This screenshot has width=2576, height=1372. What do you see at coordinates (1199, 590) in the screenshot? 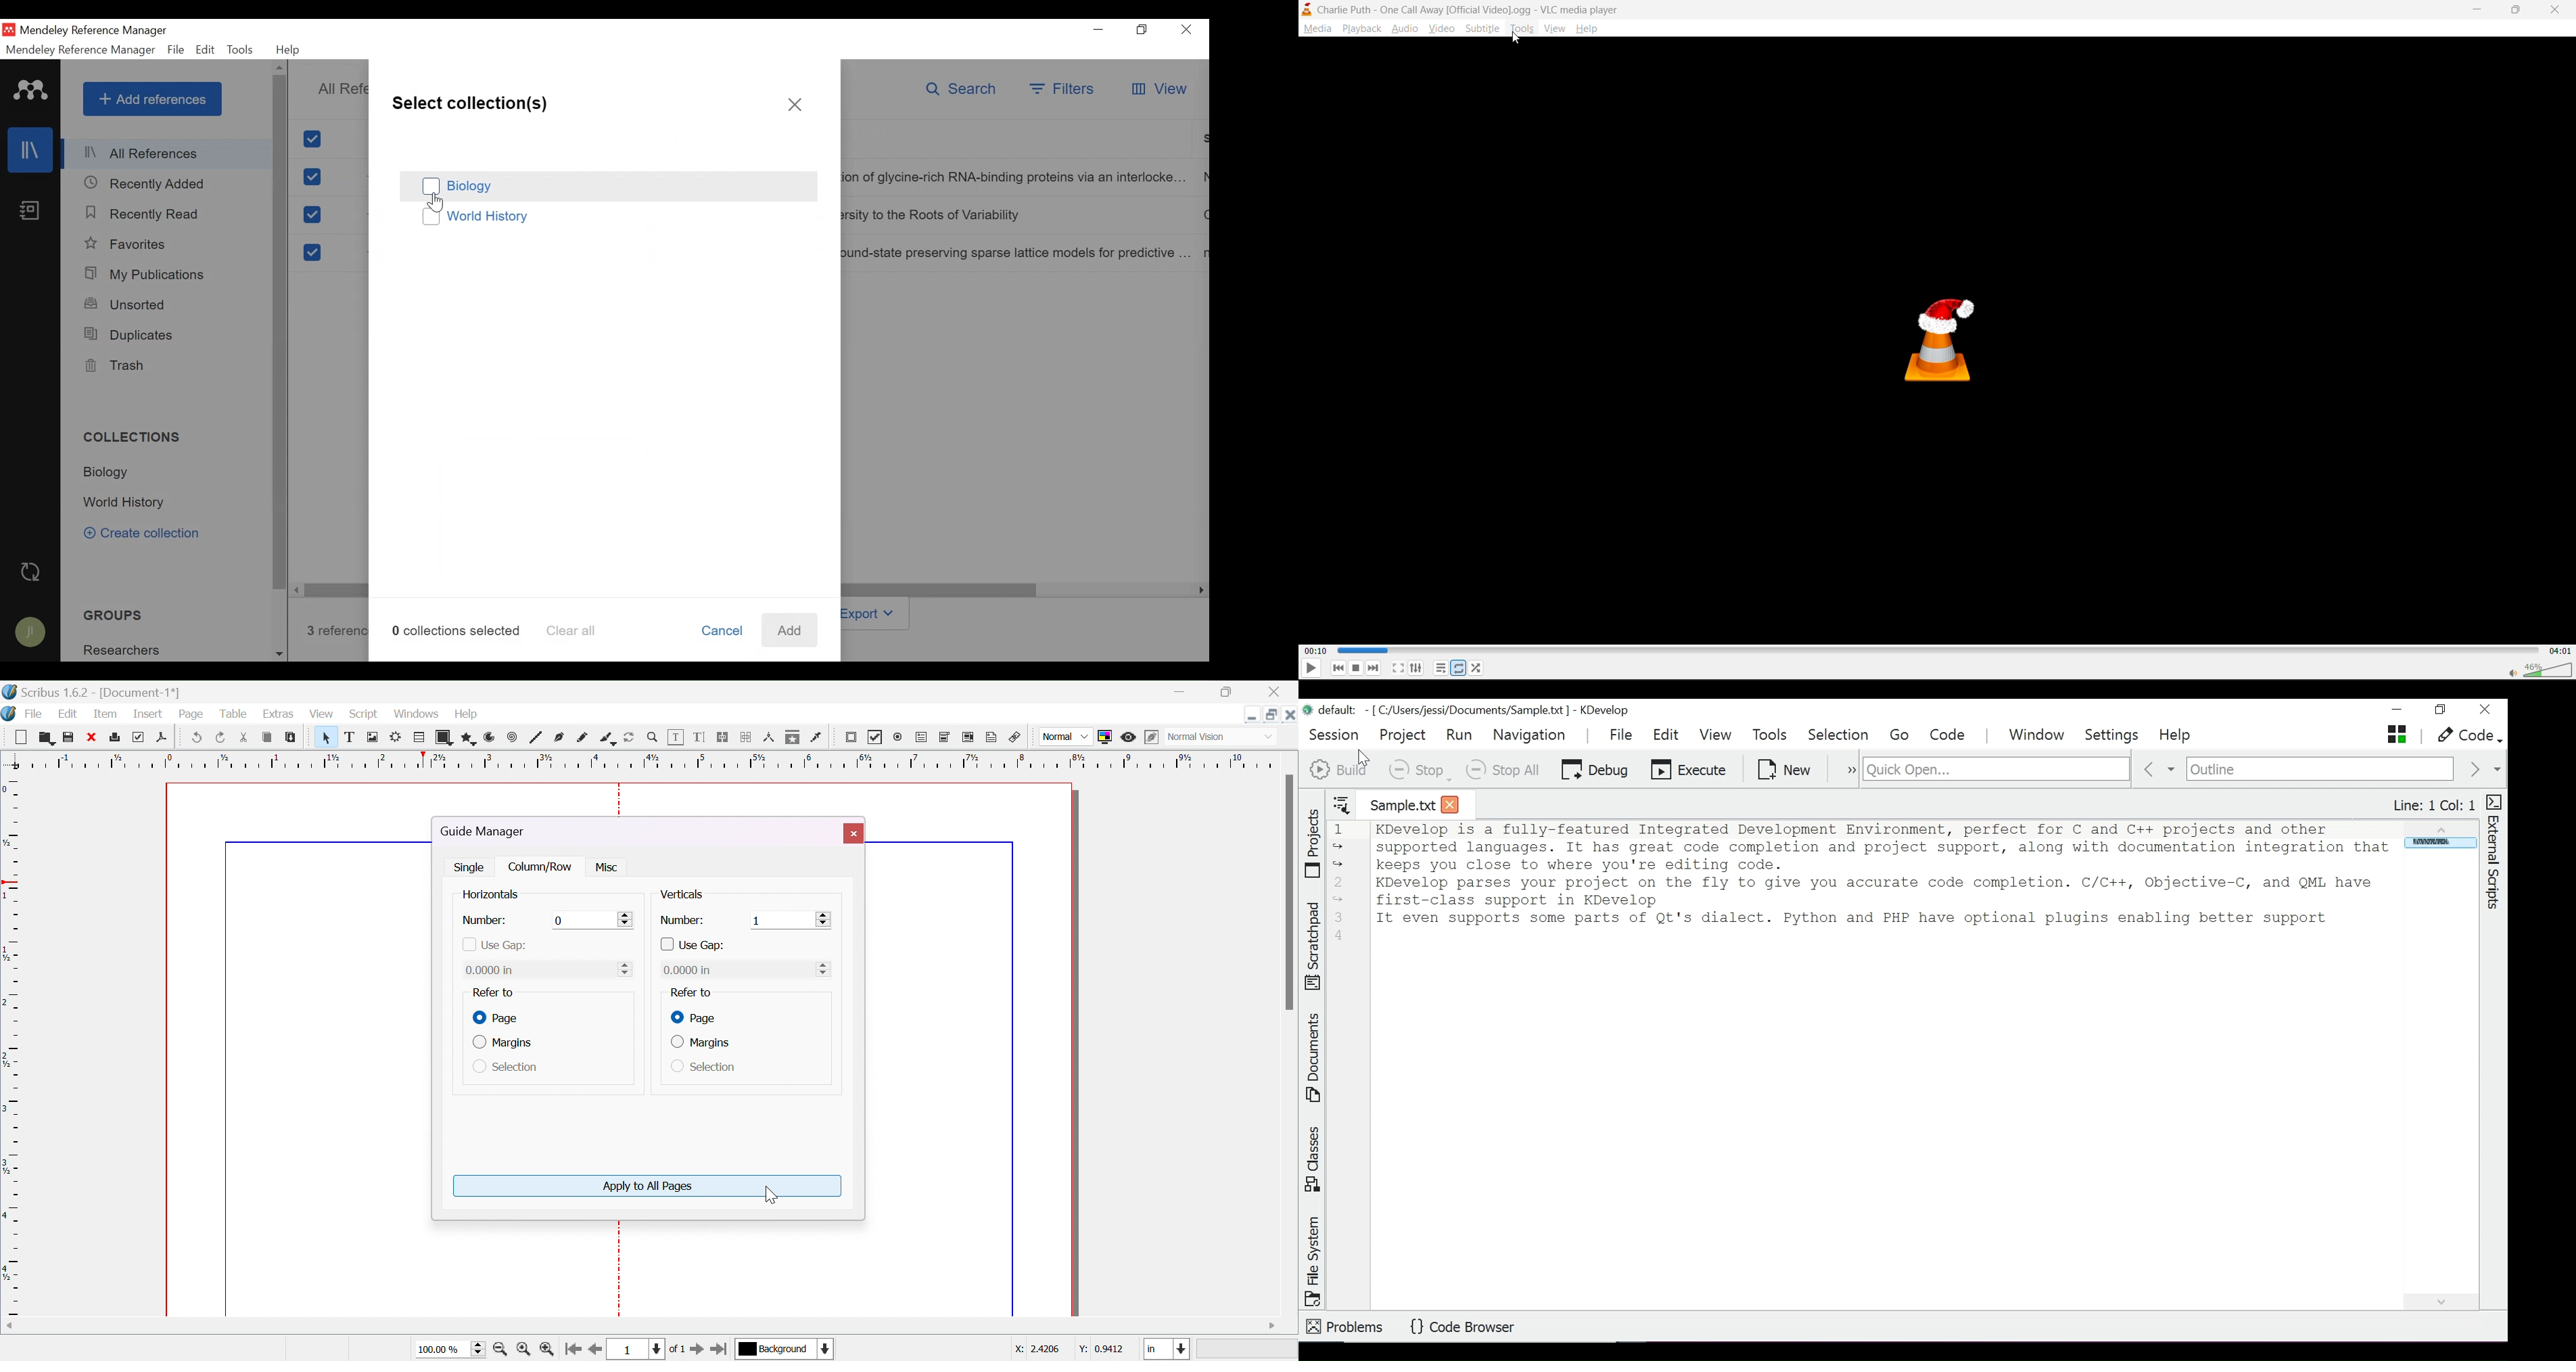
I see `Scroll Right` at bounding box center [1199, 590].